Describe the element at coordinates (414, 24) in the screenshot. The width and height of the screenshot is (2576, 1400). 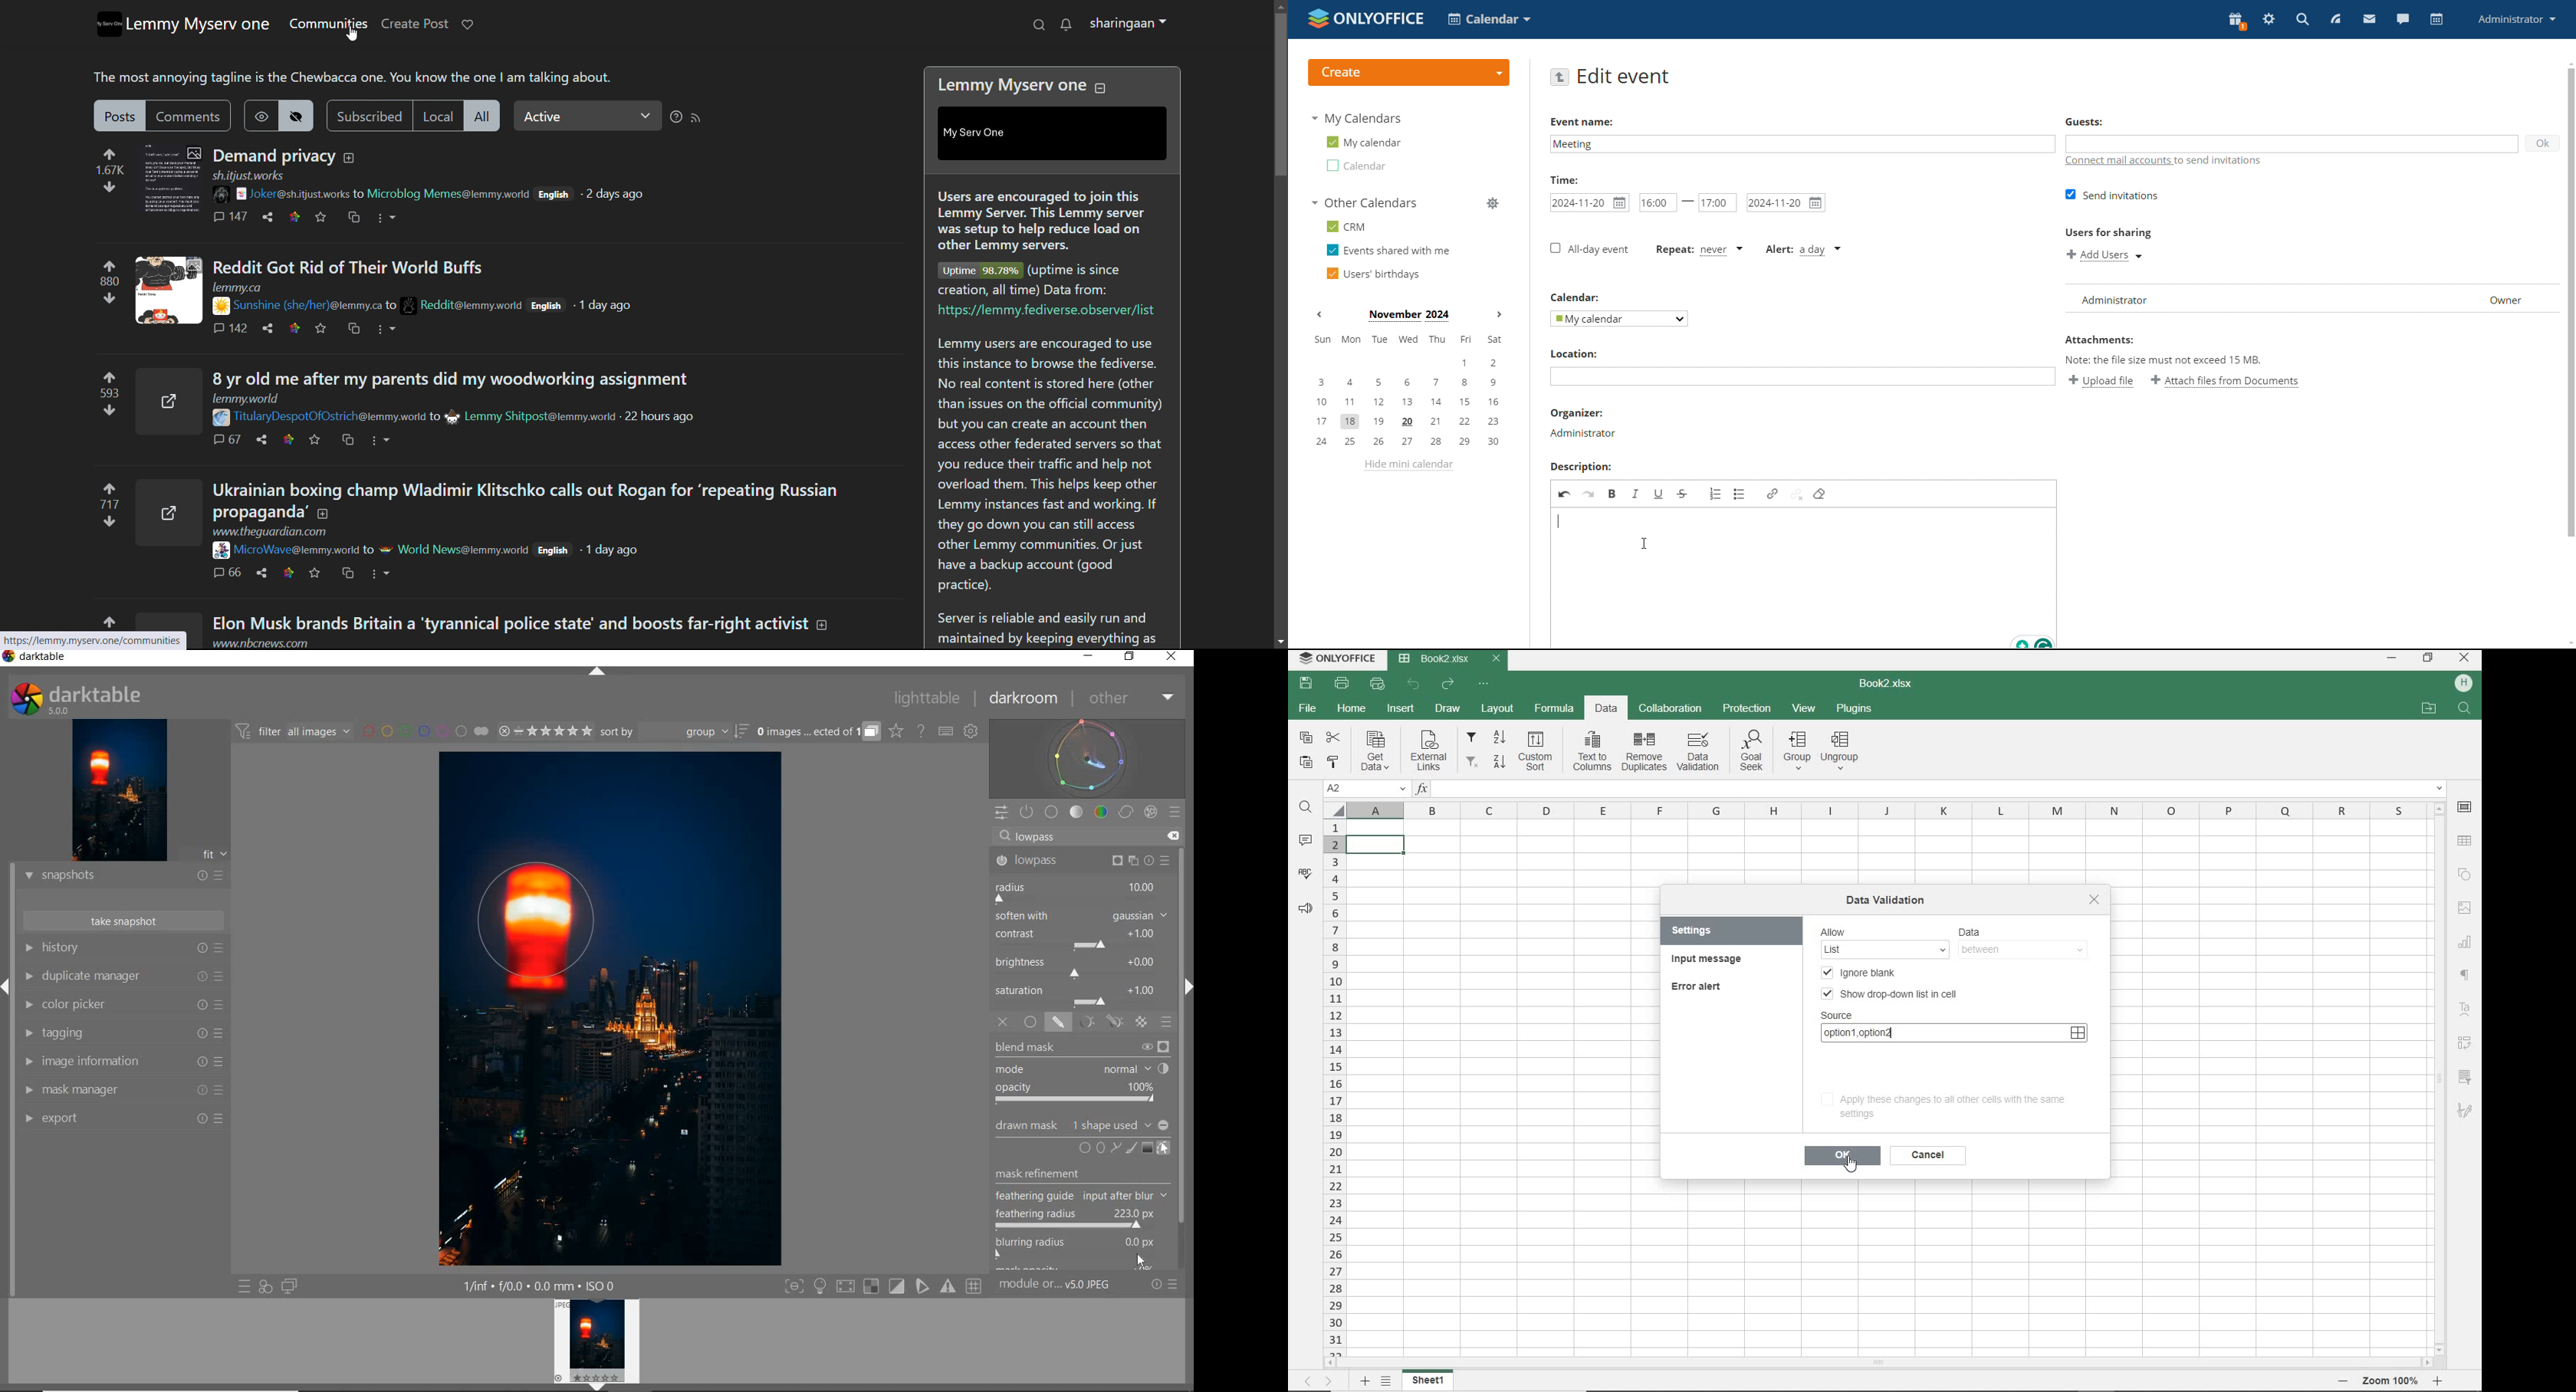
I see `create post` at that location.